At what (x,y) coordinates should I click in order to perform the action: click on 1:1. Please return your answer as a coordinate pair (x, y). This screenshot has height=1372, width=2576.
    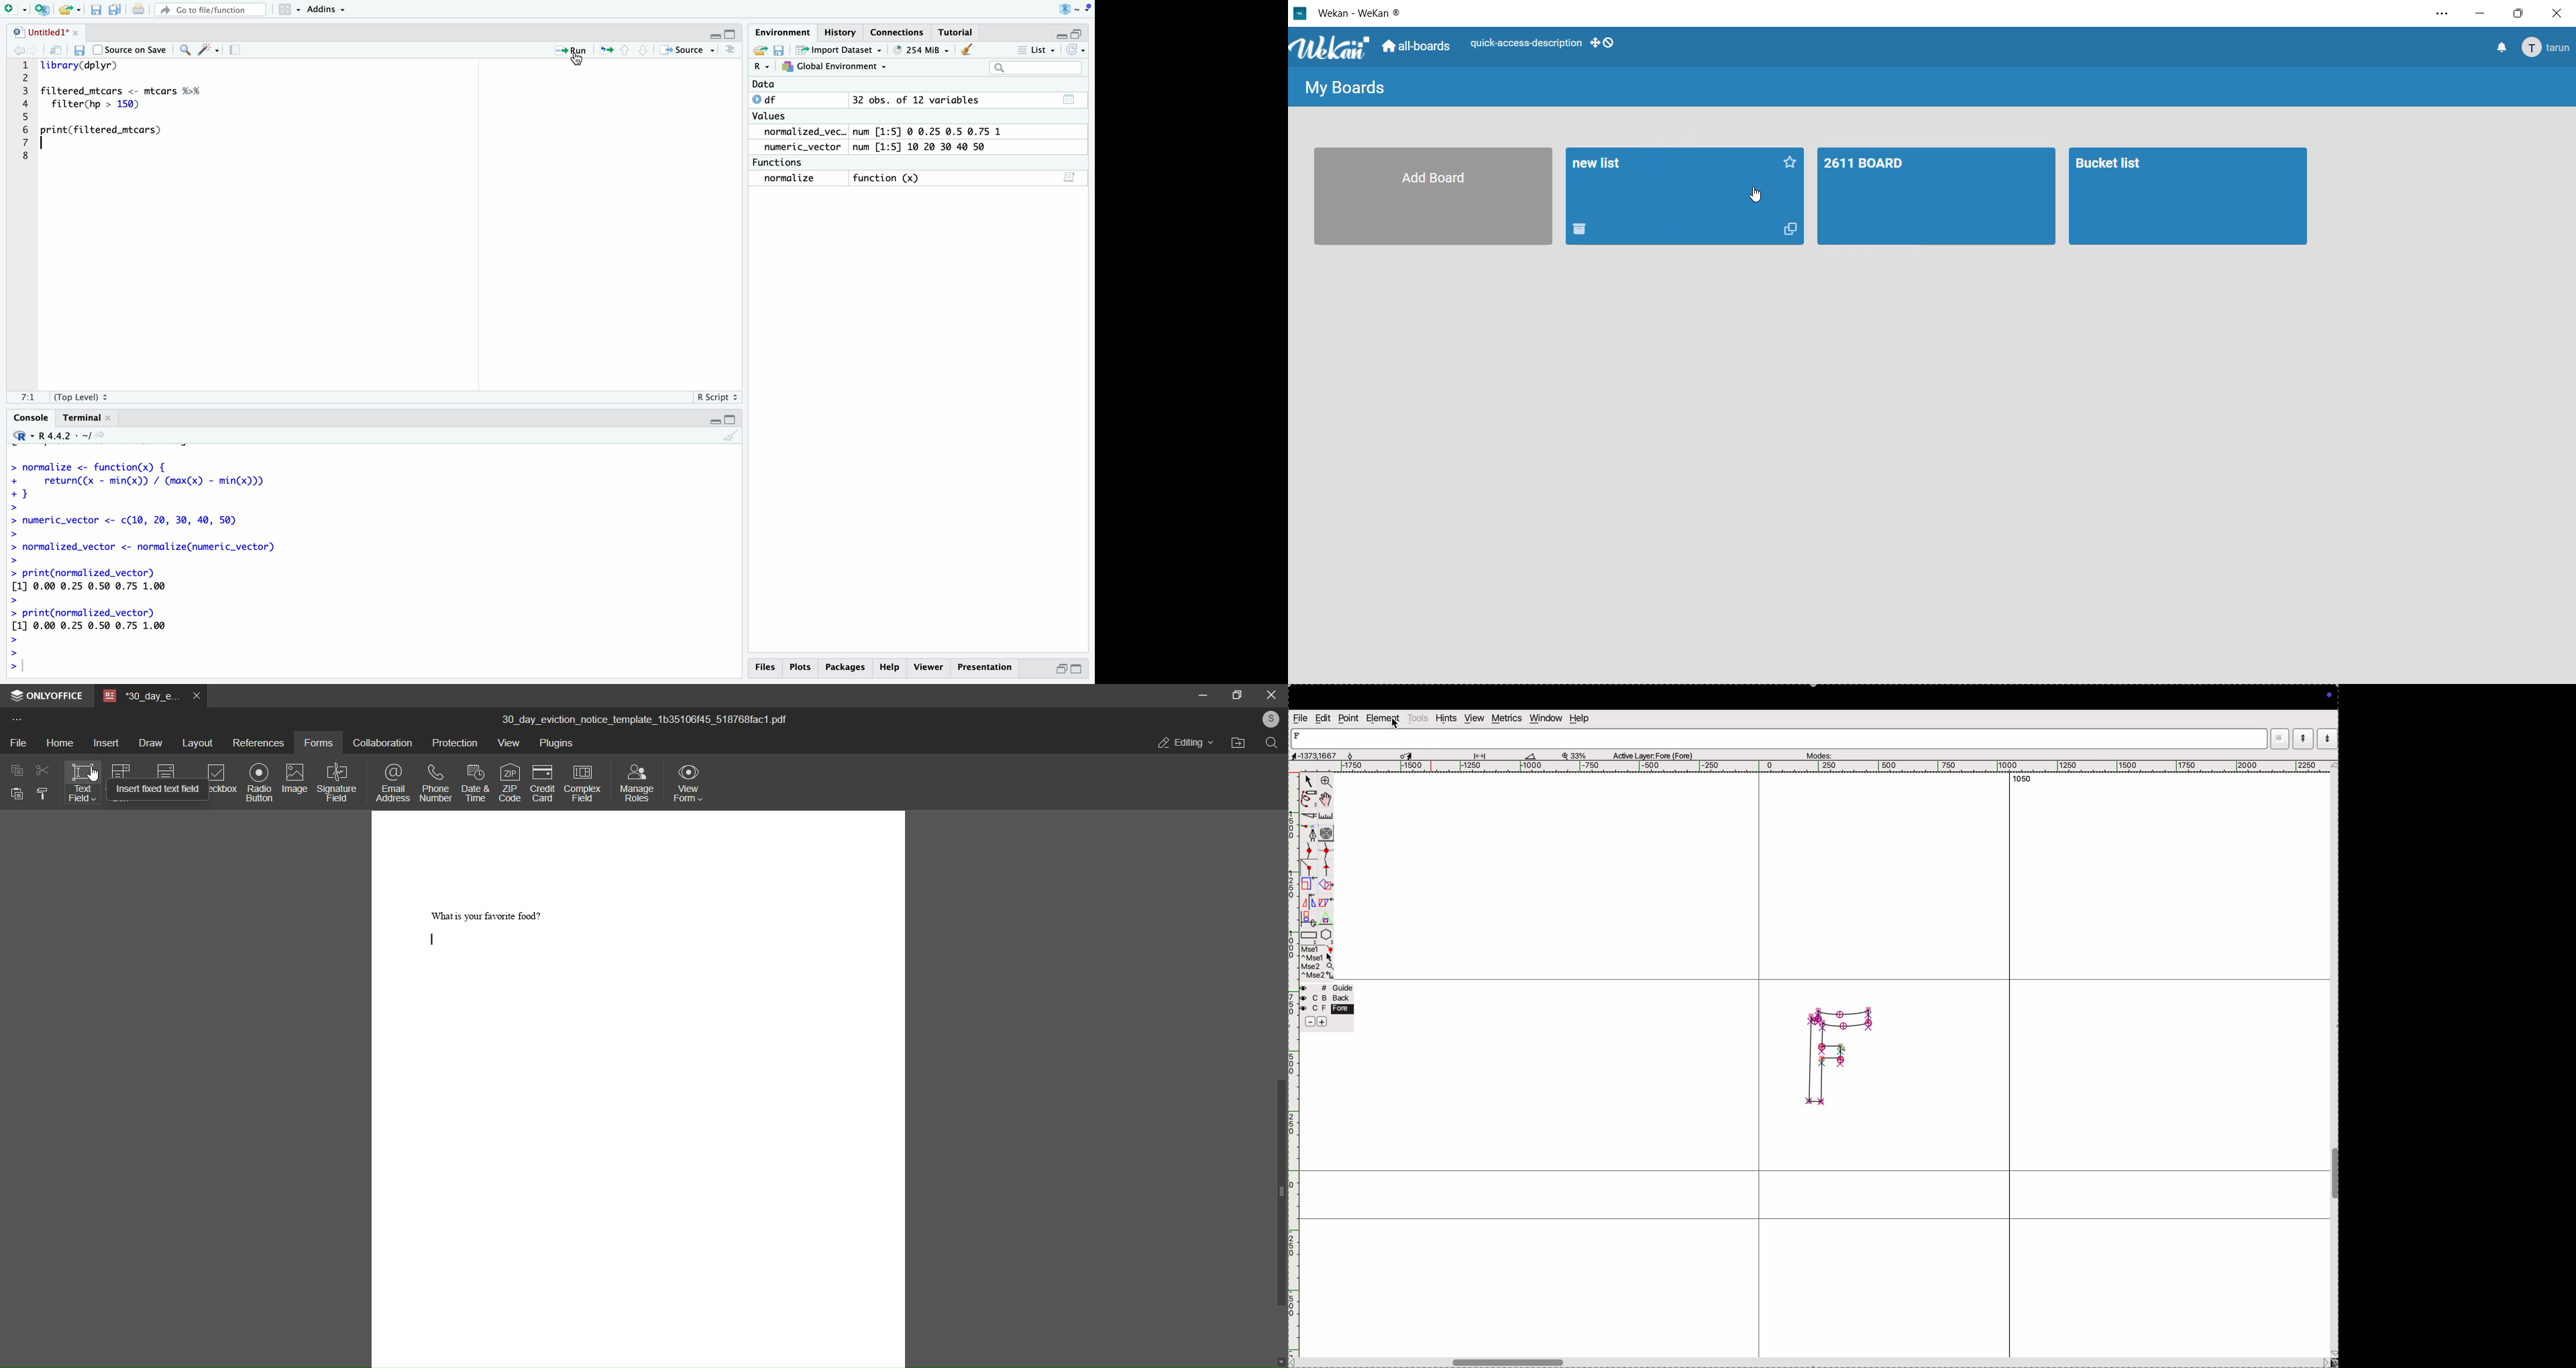
    Looking at the image, I should click on (30, 398).